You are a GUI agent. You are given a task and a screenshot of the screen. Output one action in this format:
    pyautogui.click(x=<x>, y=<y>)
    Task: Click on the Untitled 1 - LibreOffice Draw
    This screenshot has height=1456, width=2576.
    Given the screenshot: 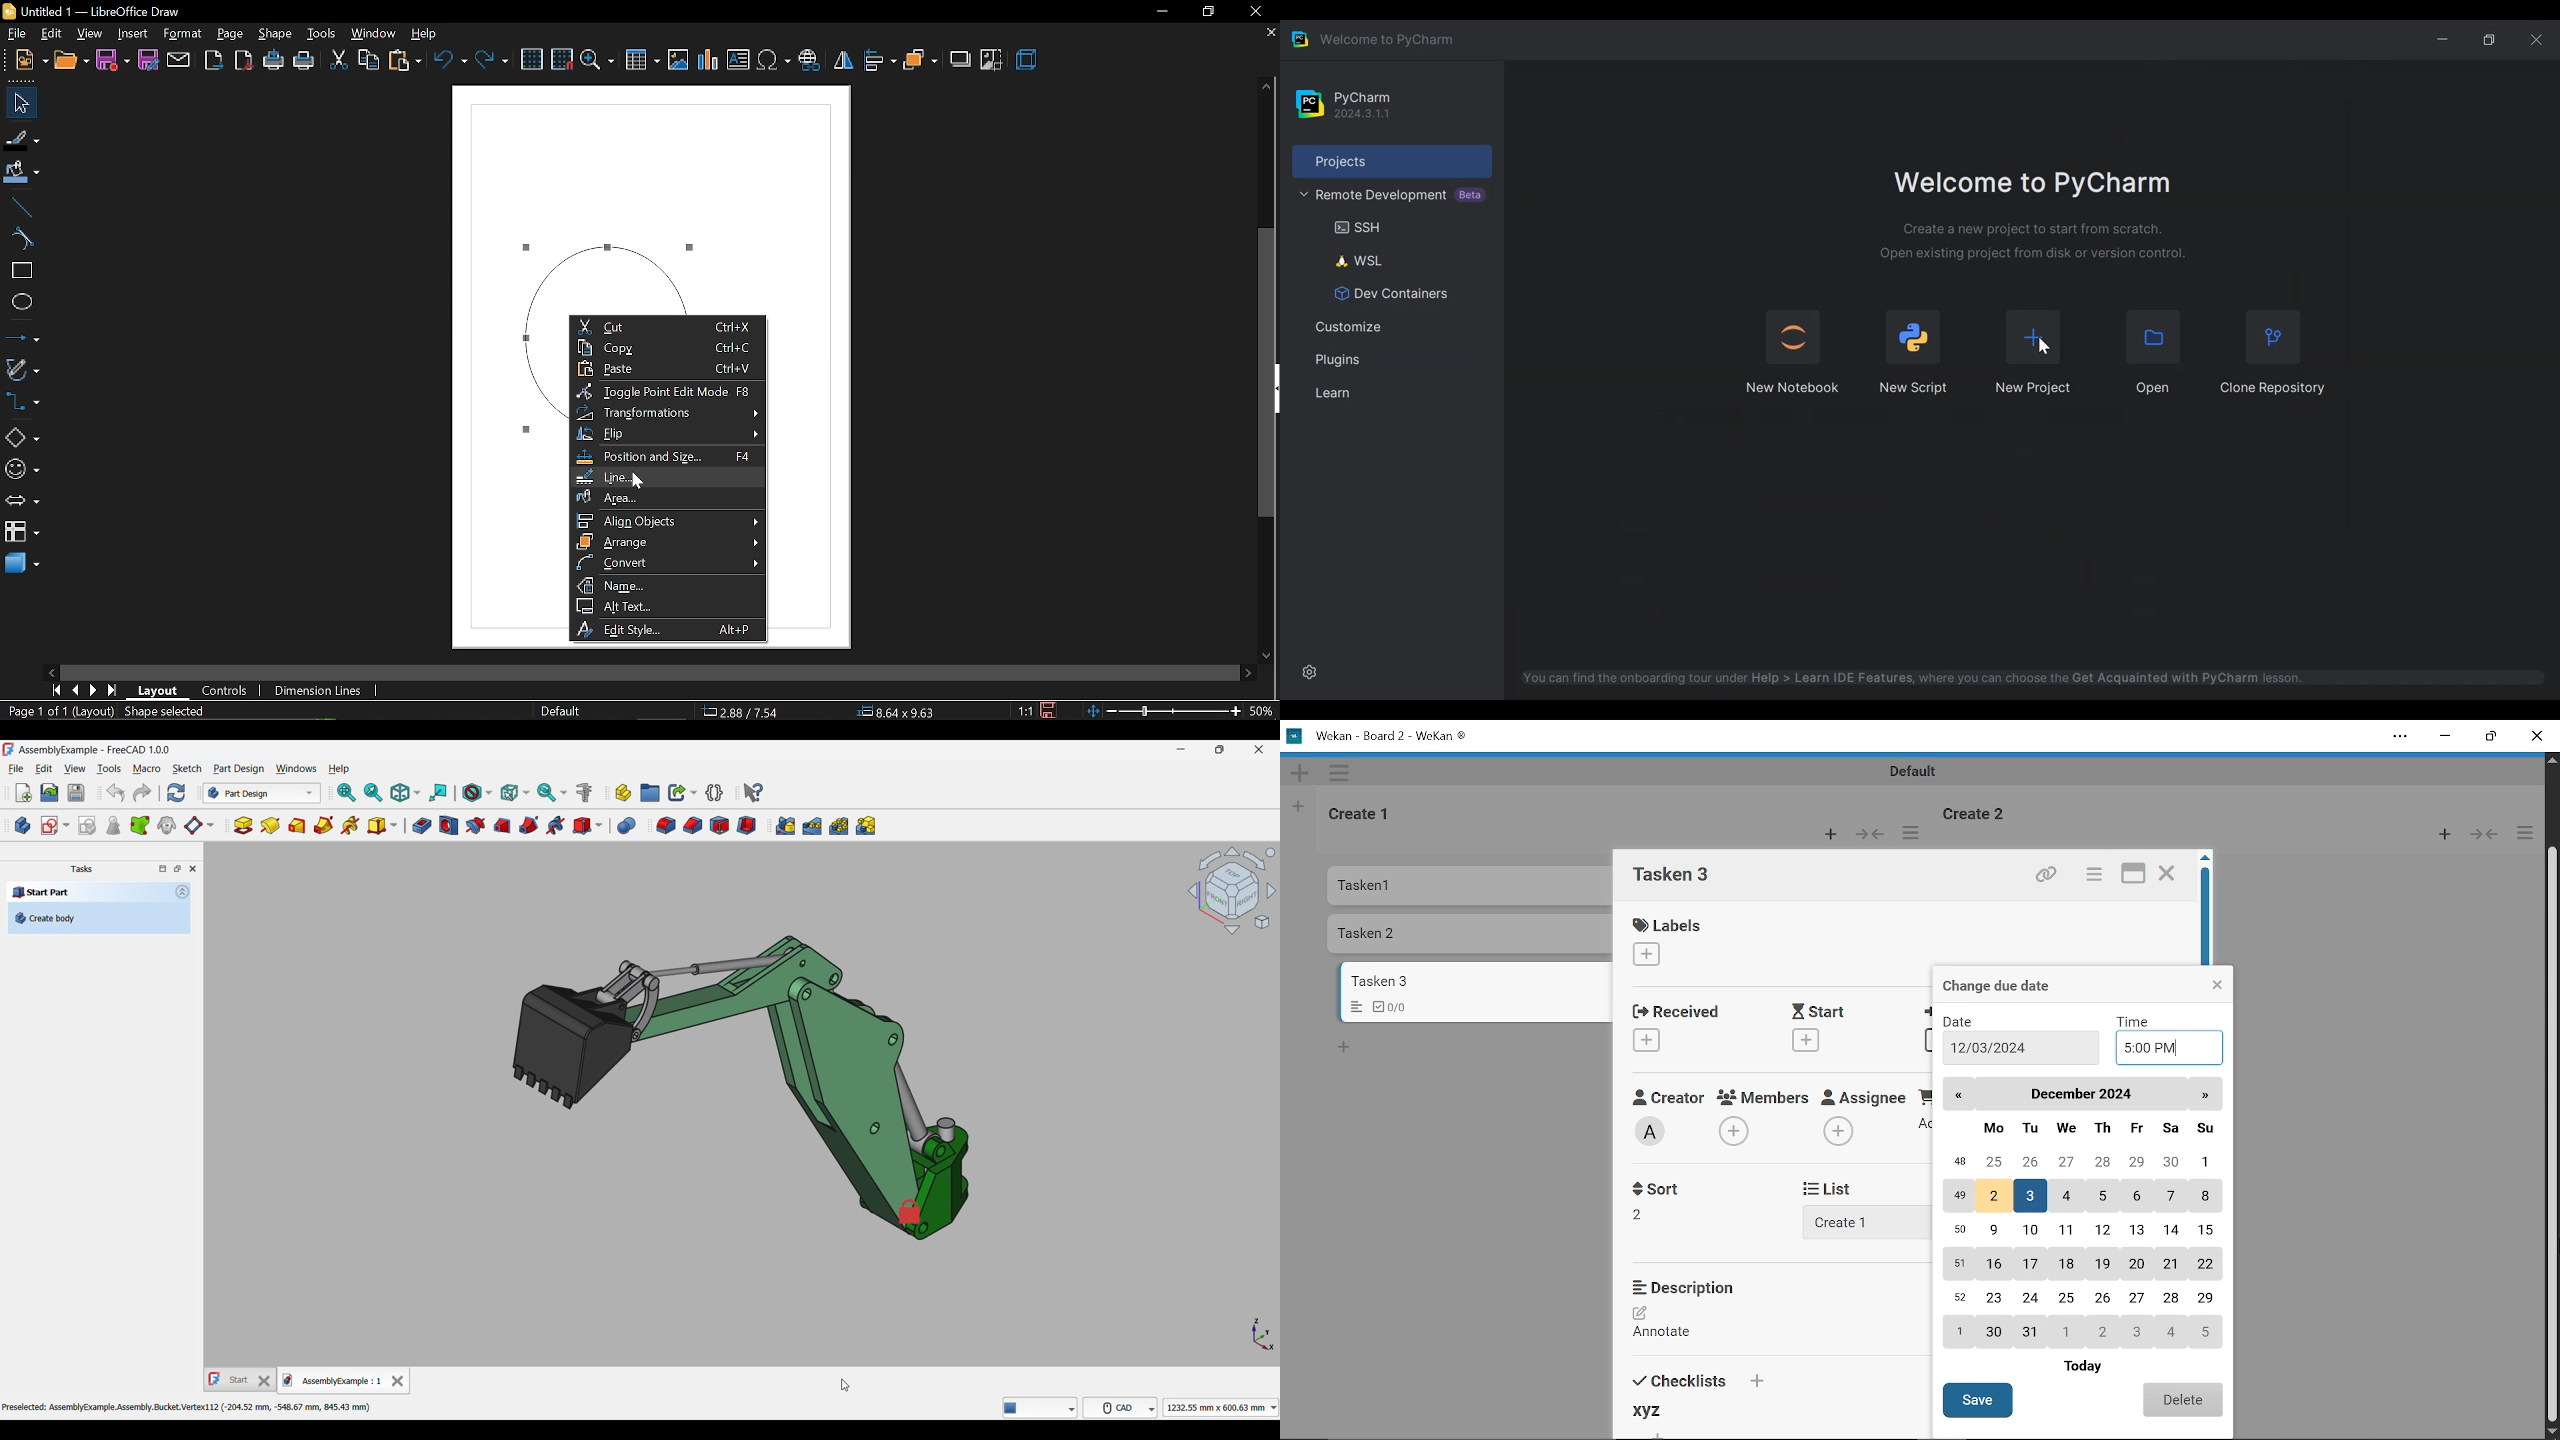 What is the action you would take?
    pyautogui.click(x=93, y=11)
    